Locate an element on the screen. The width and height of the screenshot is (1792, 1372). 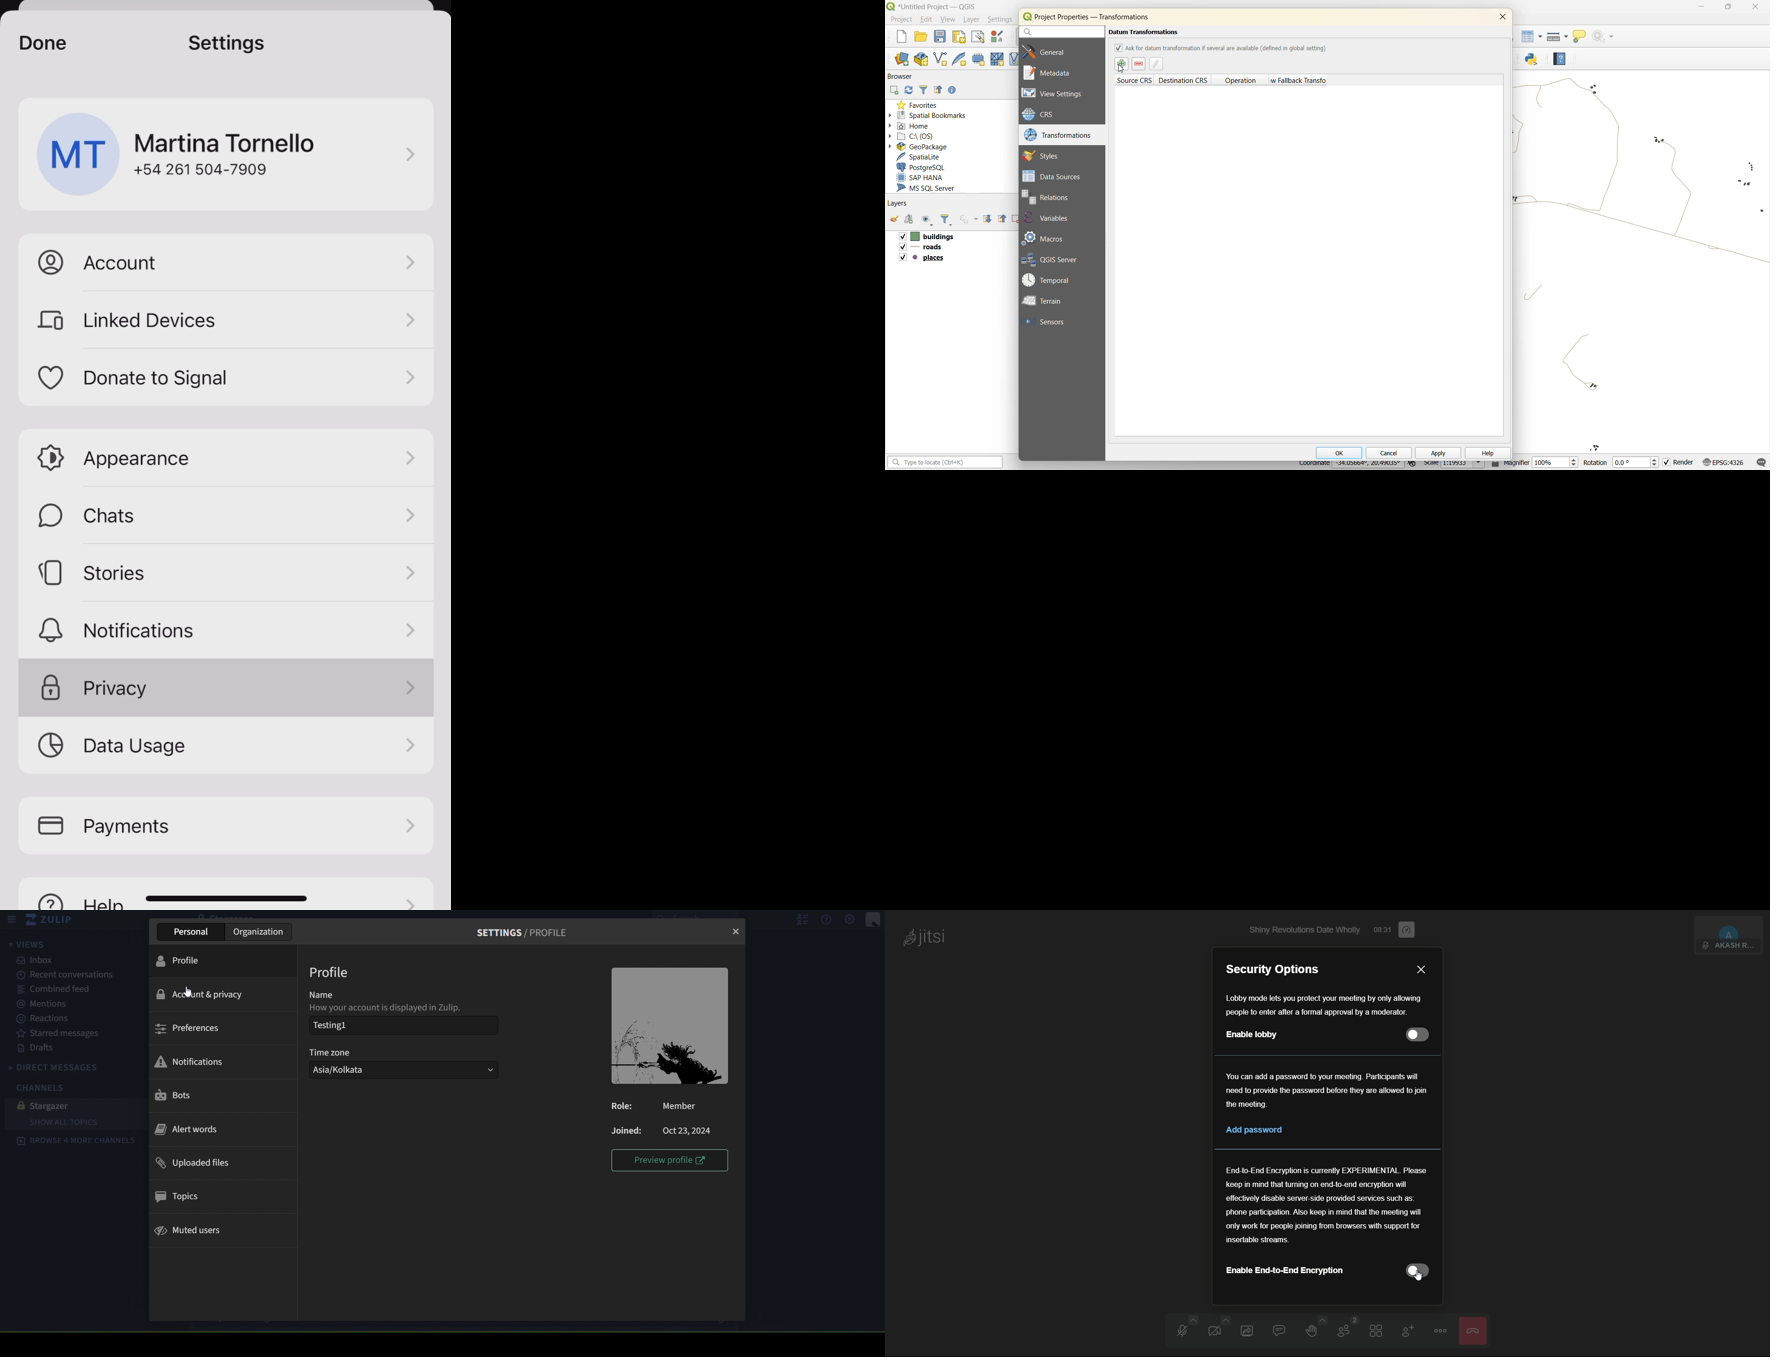
cursor is located at coordinates (188, 991).